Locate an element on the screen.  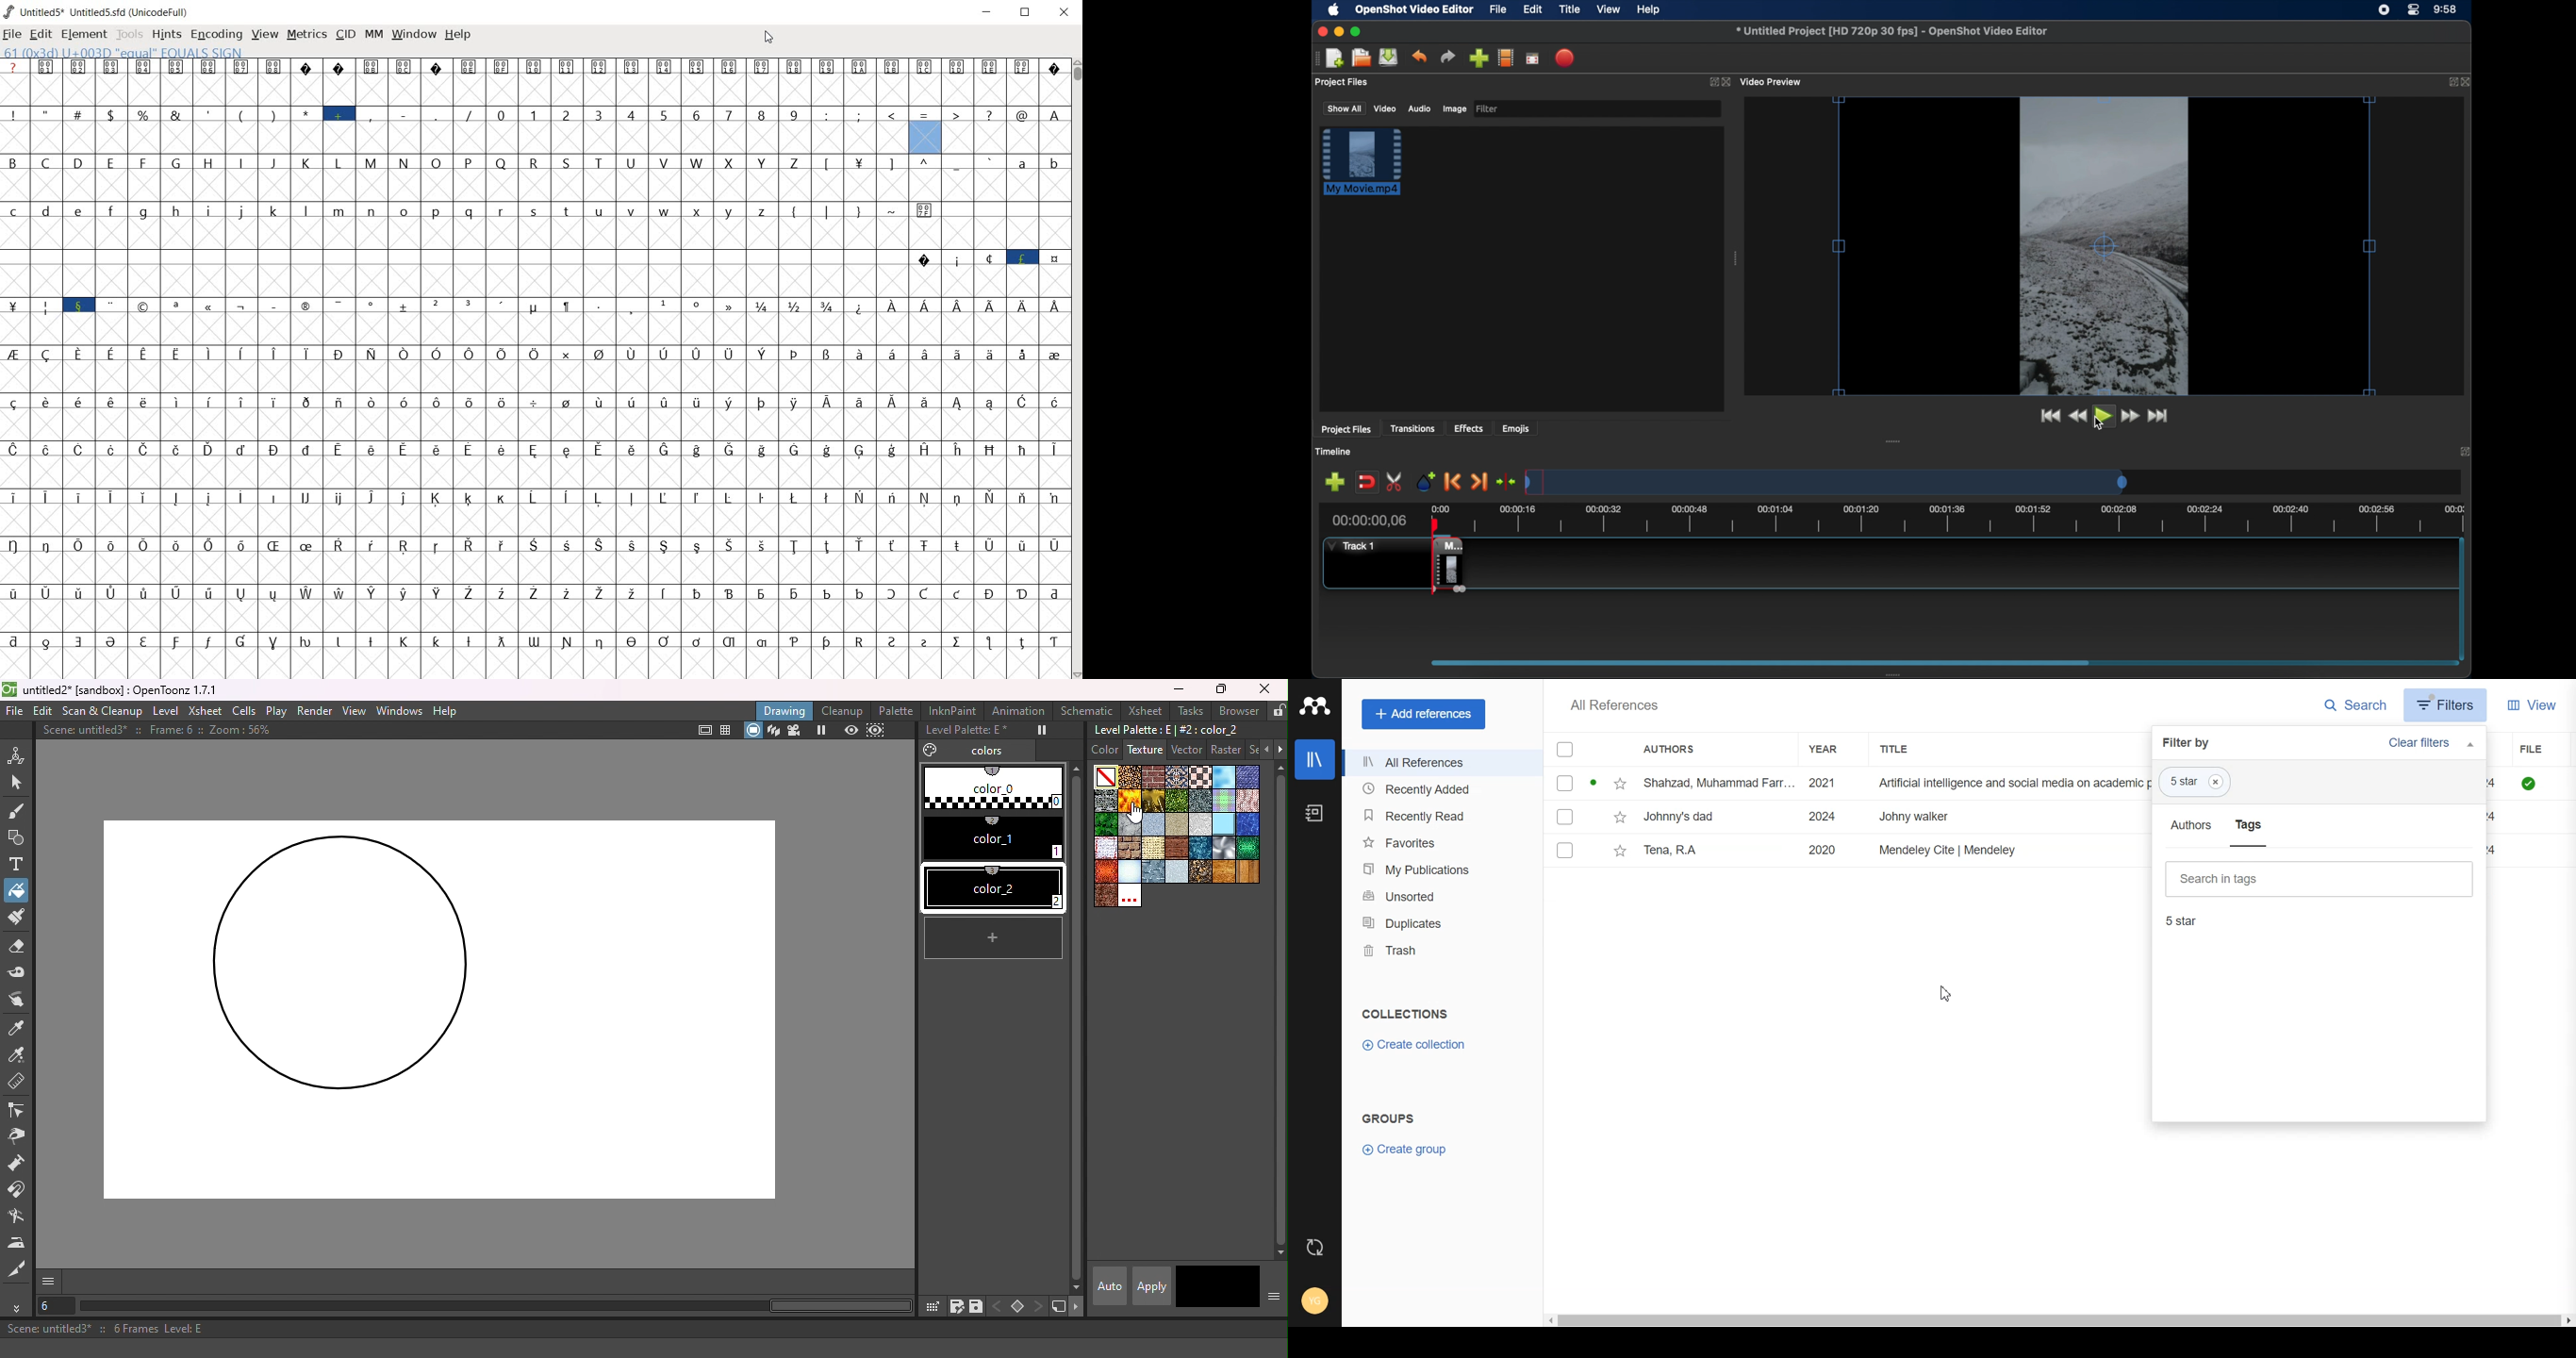
glyphs is located at coordinates (454, 361).